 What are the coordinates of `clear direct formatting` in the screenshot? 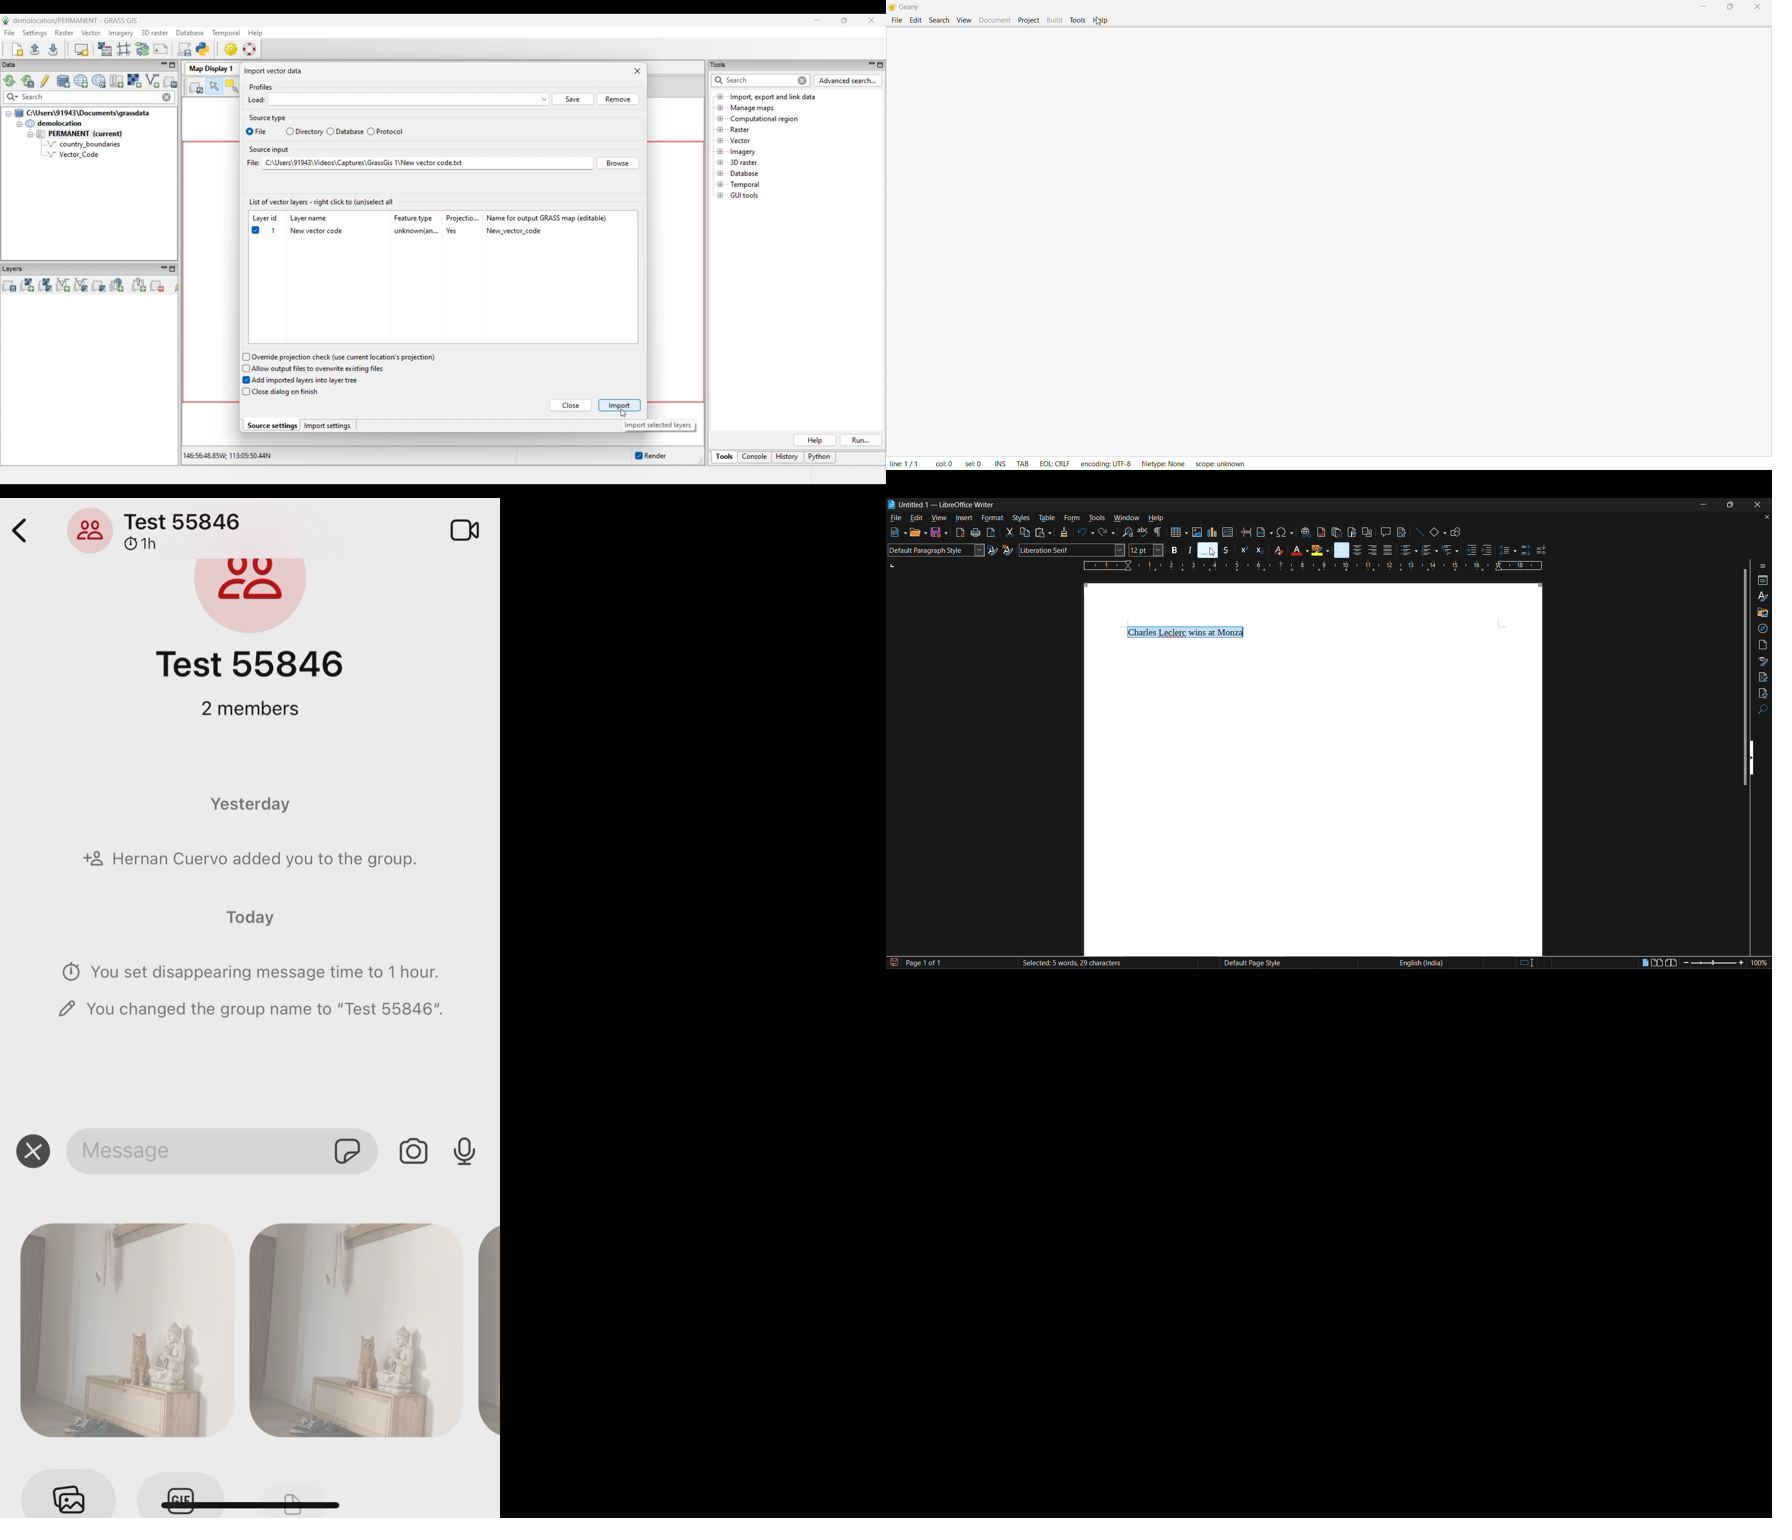 It's located at (1276, 550).